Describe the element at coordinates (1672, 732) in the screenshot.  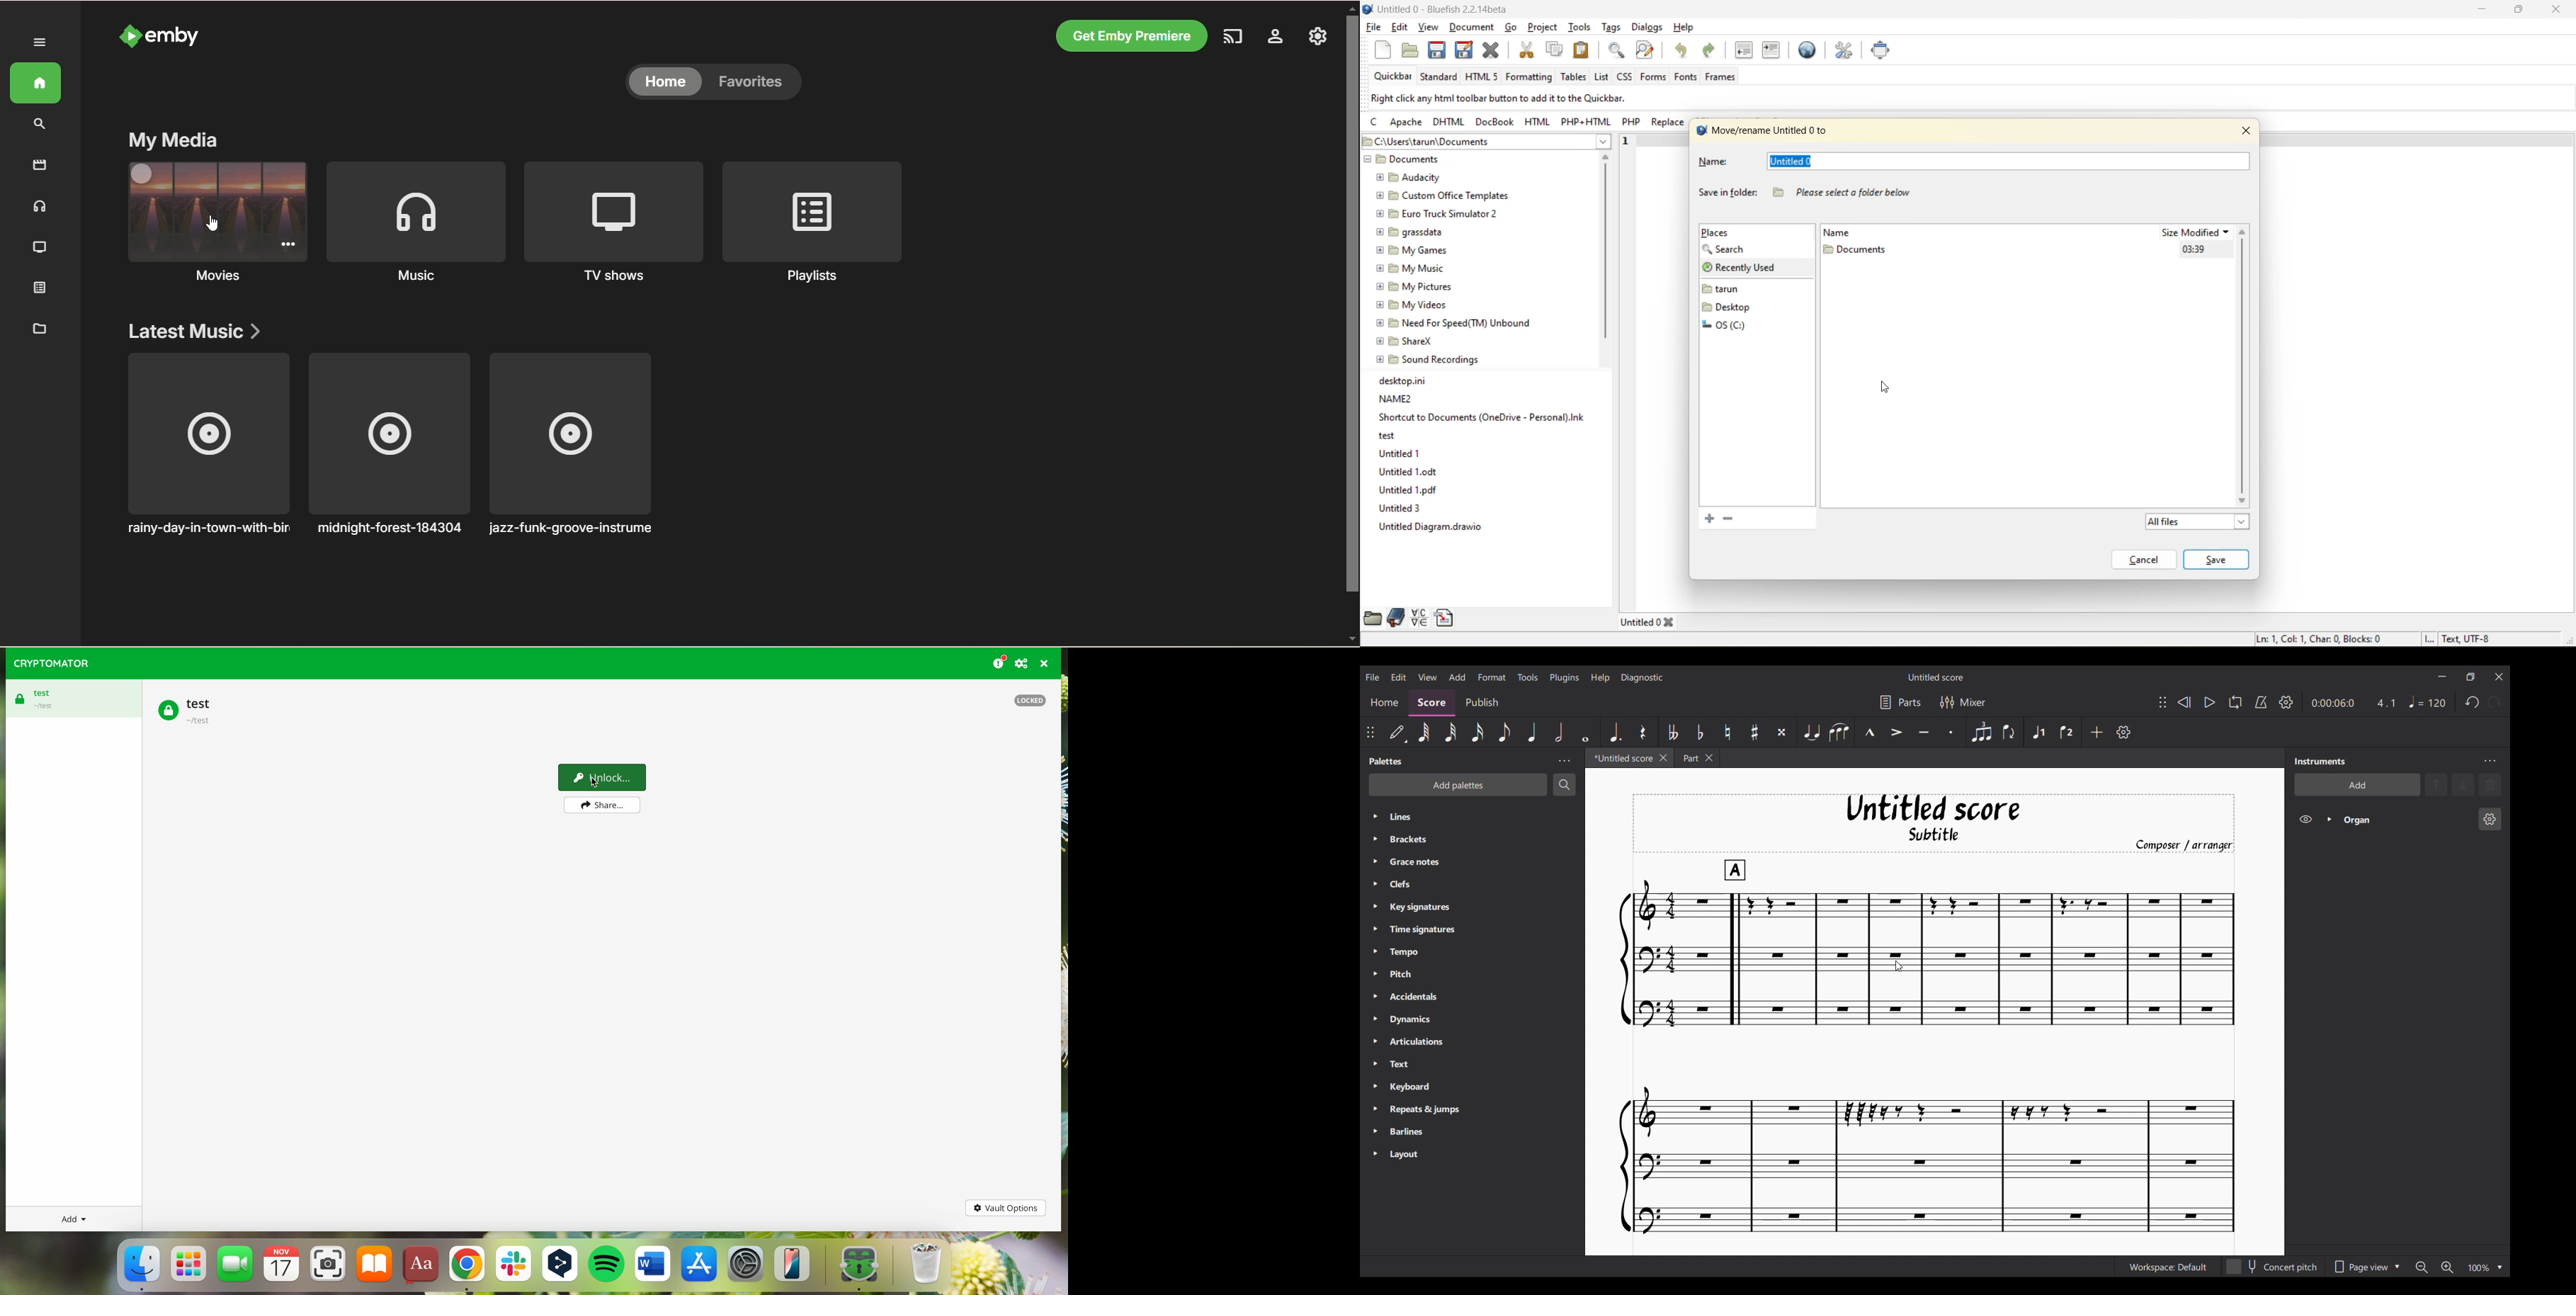
I see `Toggle double flat` at that location.